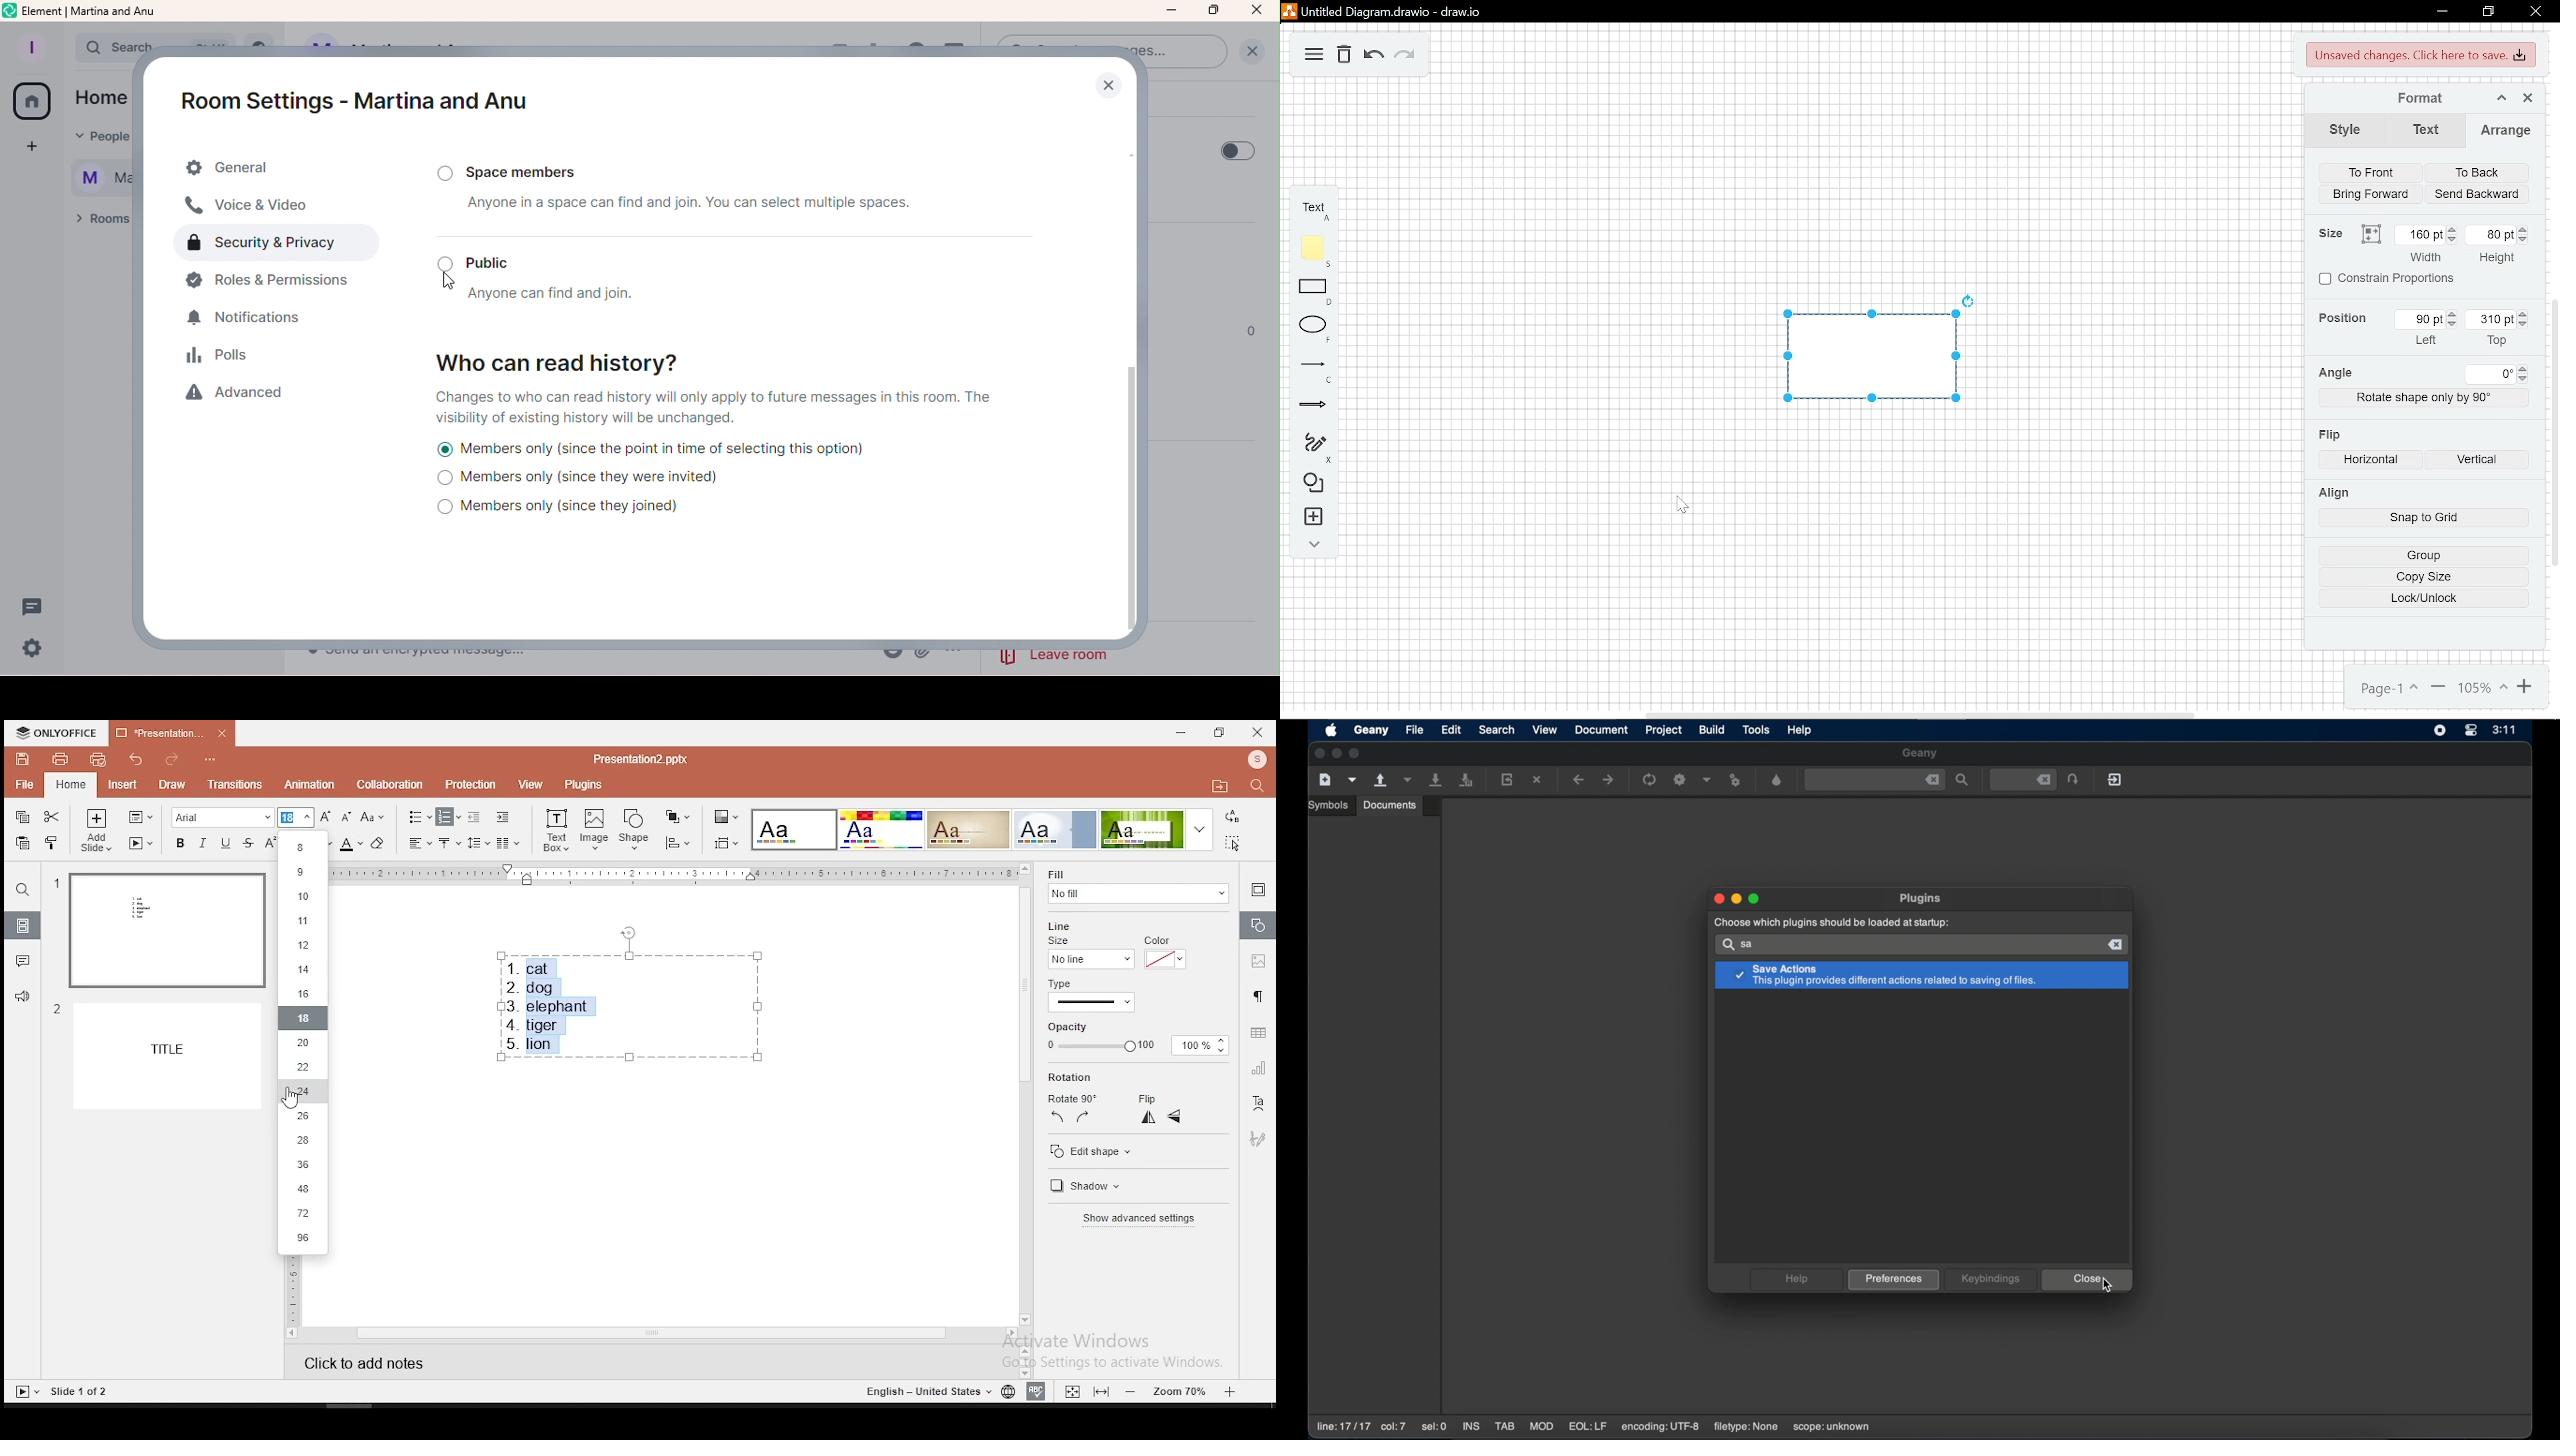 The width and height of the screenshot is (2576, 1456). What do you see at coordinates (1217, 733) in the screenshot?
I see `restore` at bounding box center [1217, 733].